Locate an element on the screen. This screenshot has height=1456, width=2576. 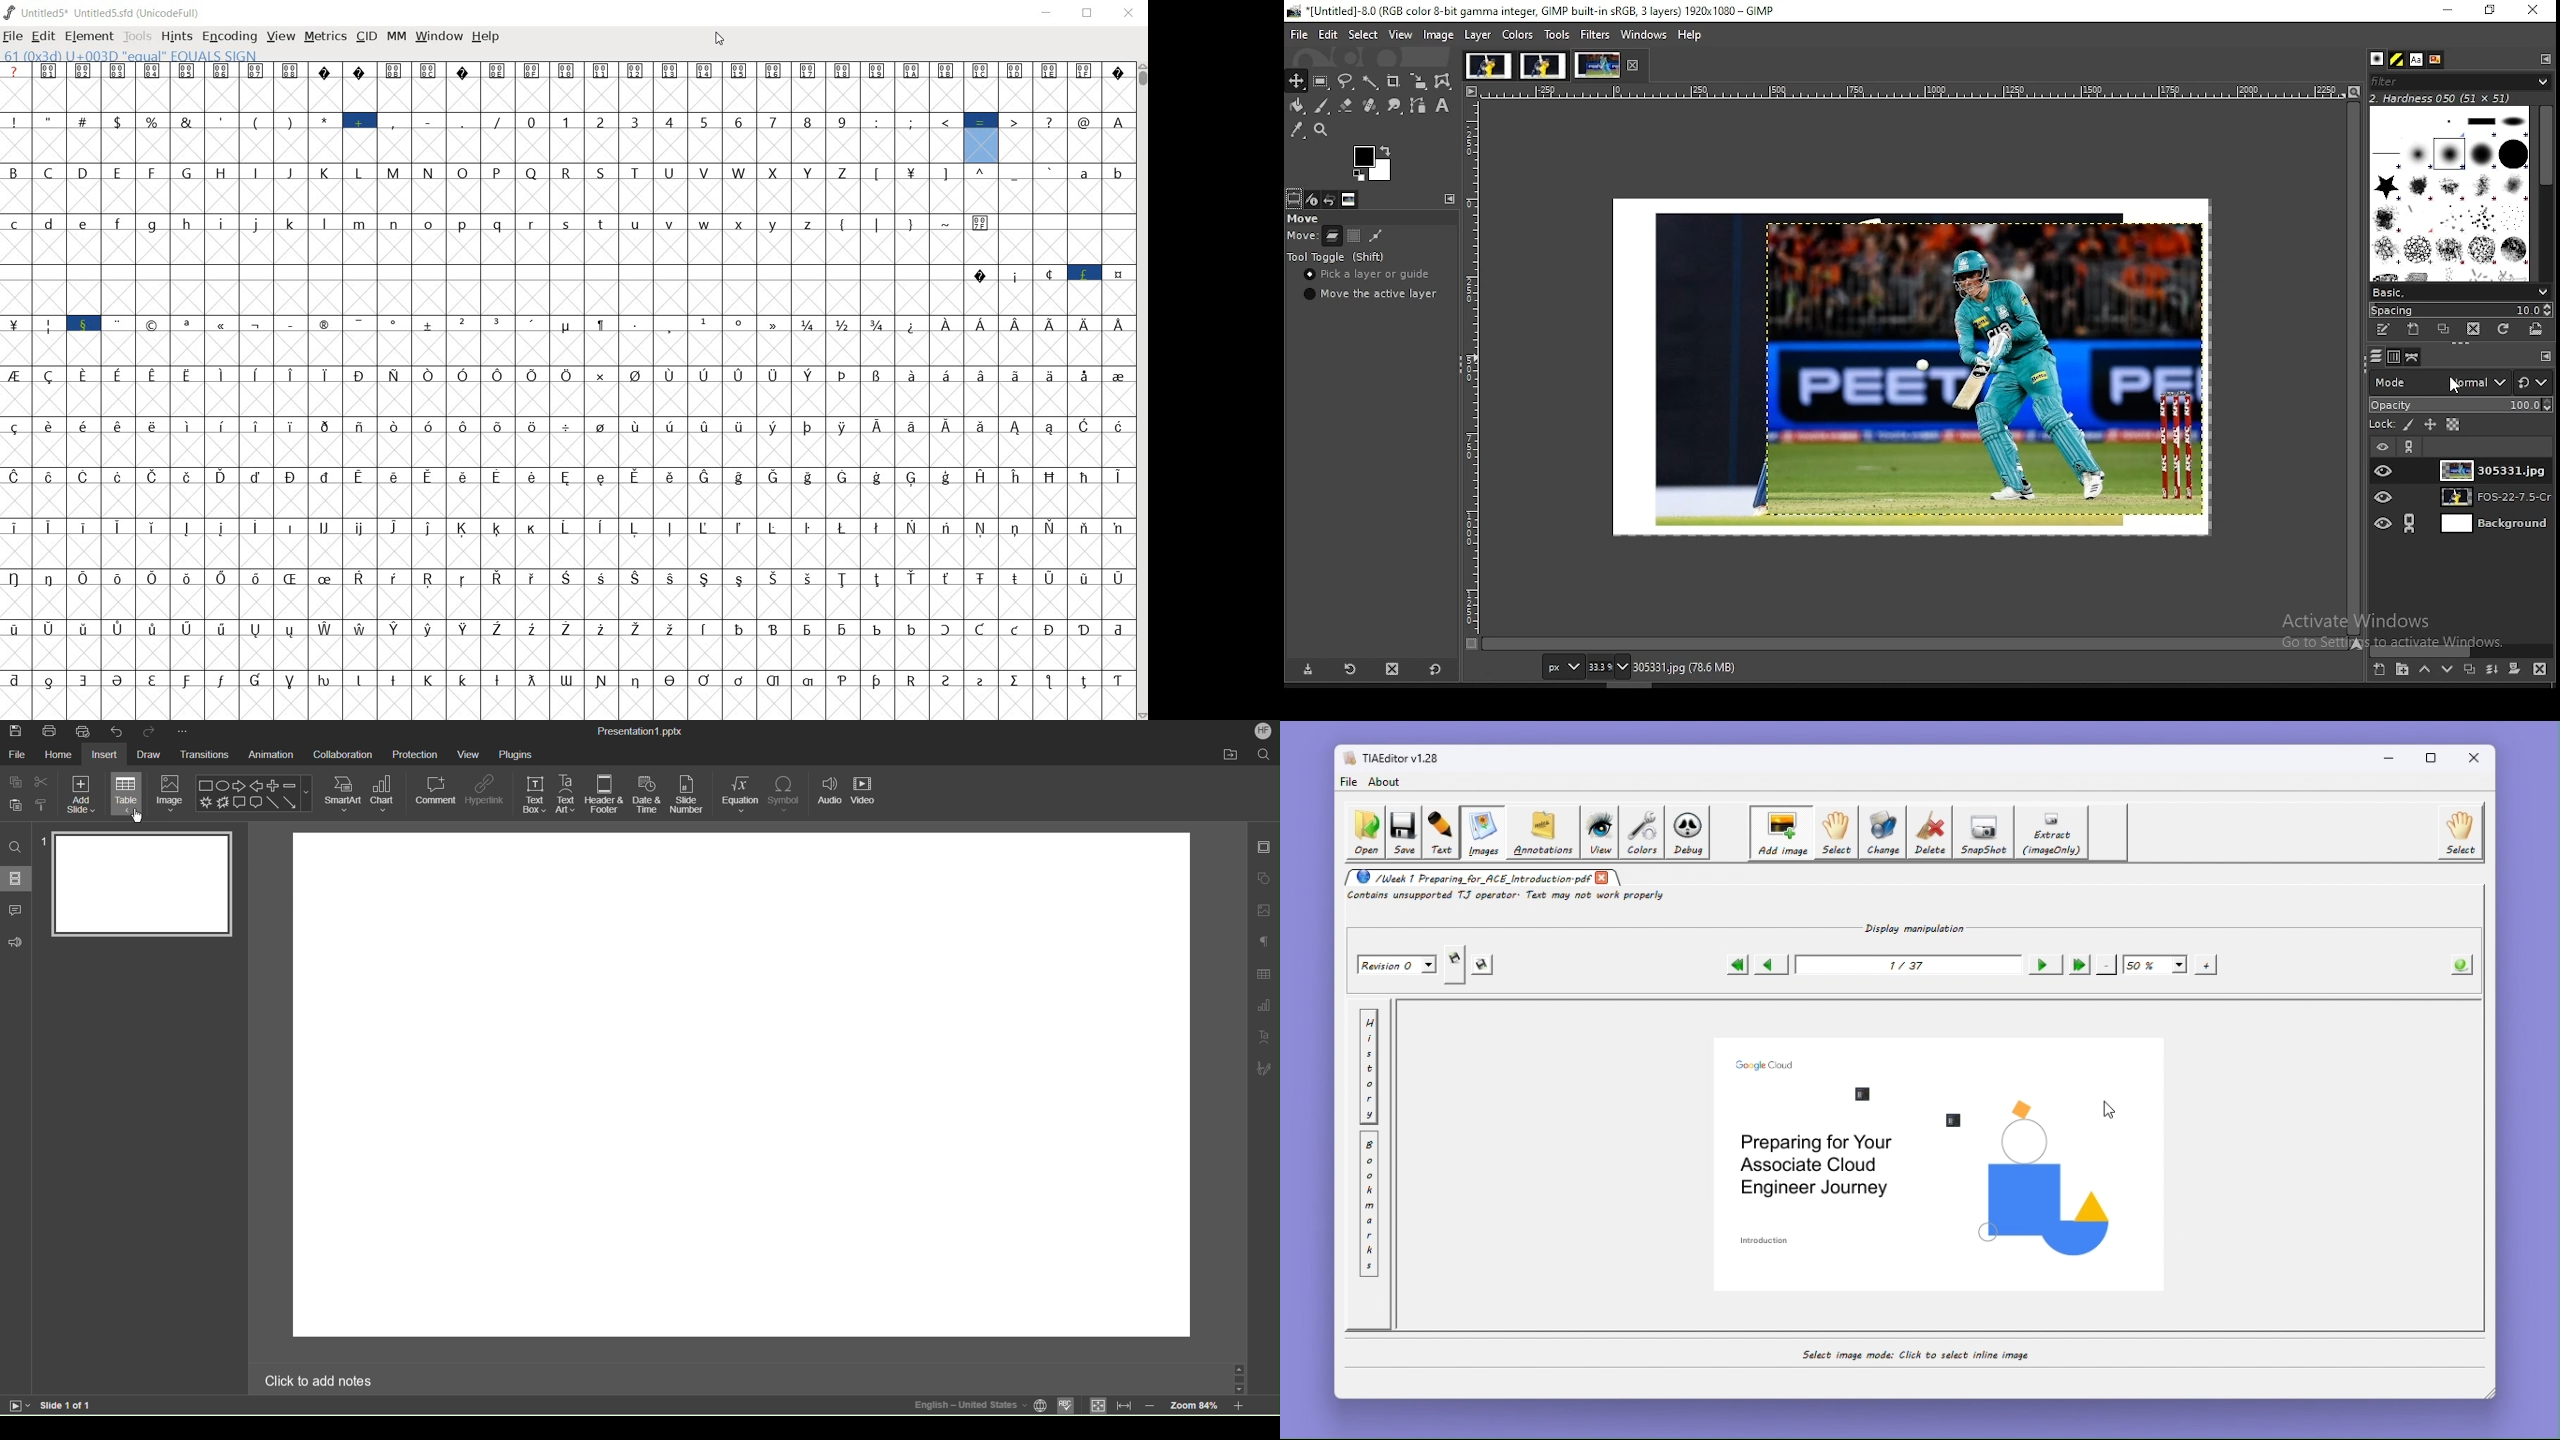
Image Shapes is located at coordinates (255, 793).